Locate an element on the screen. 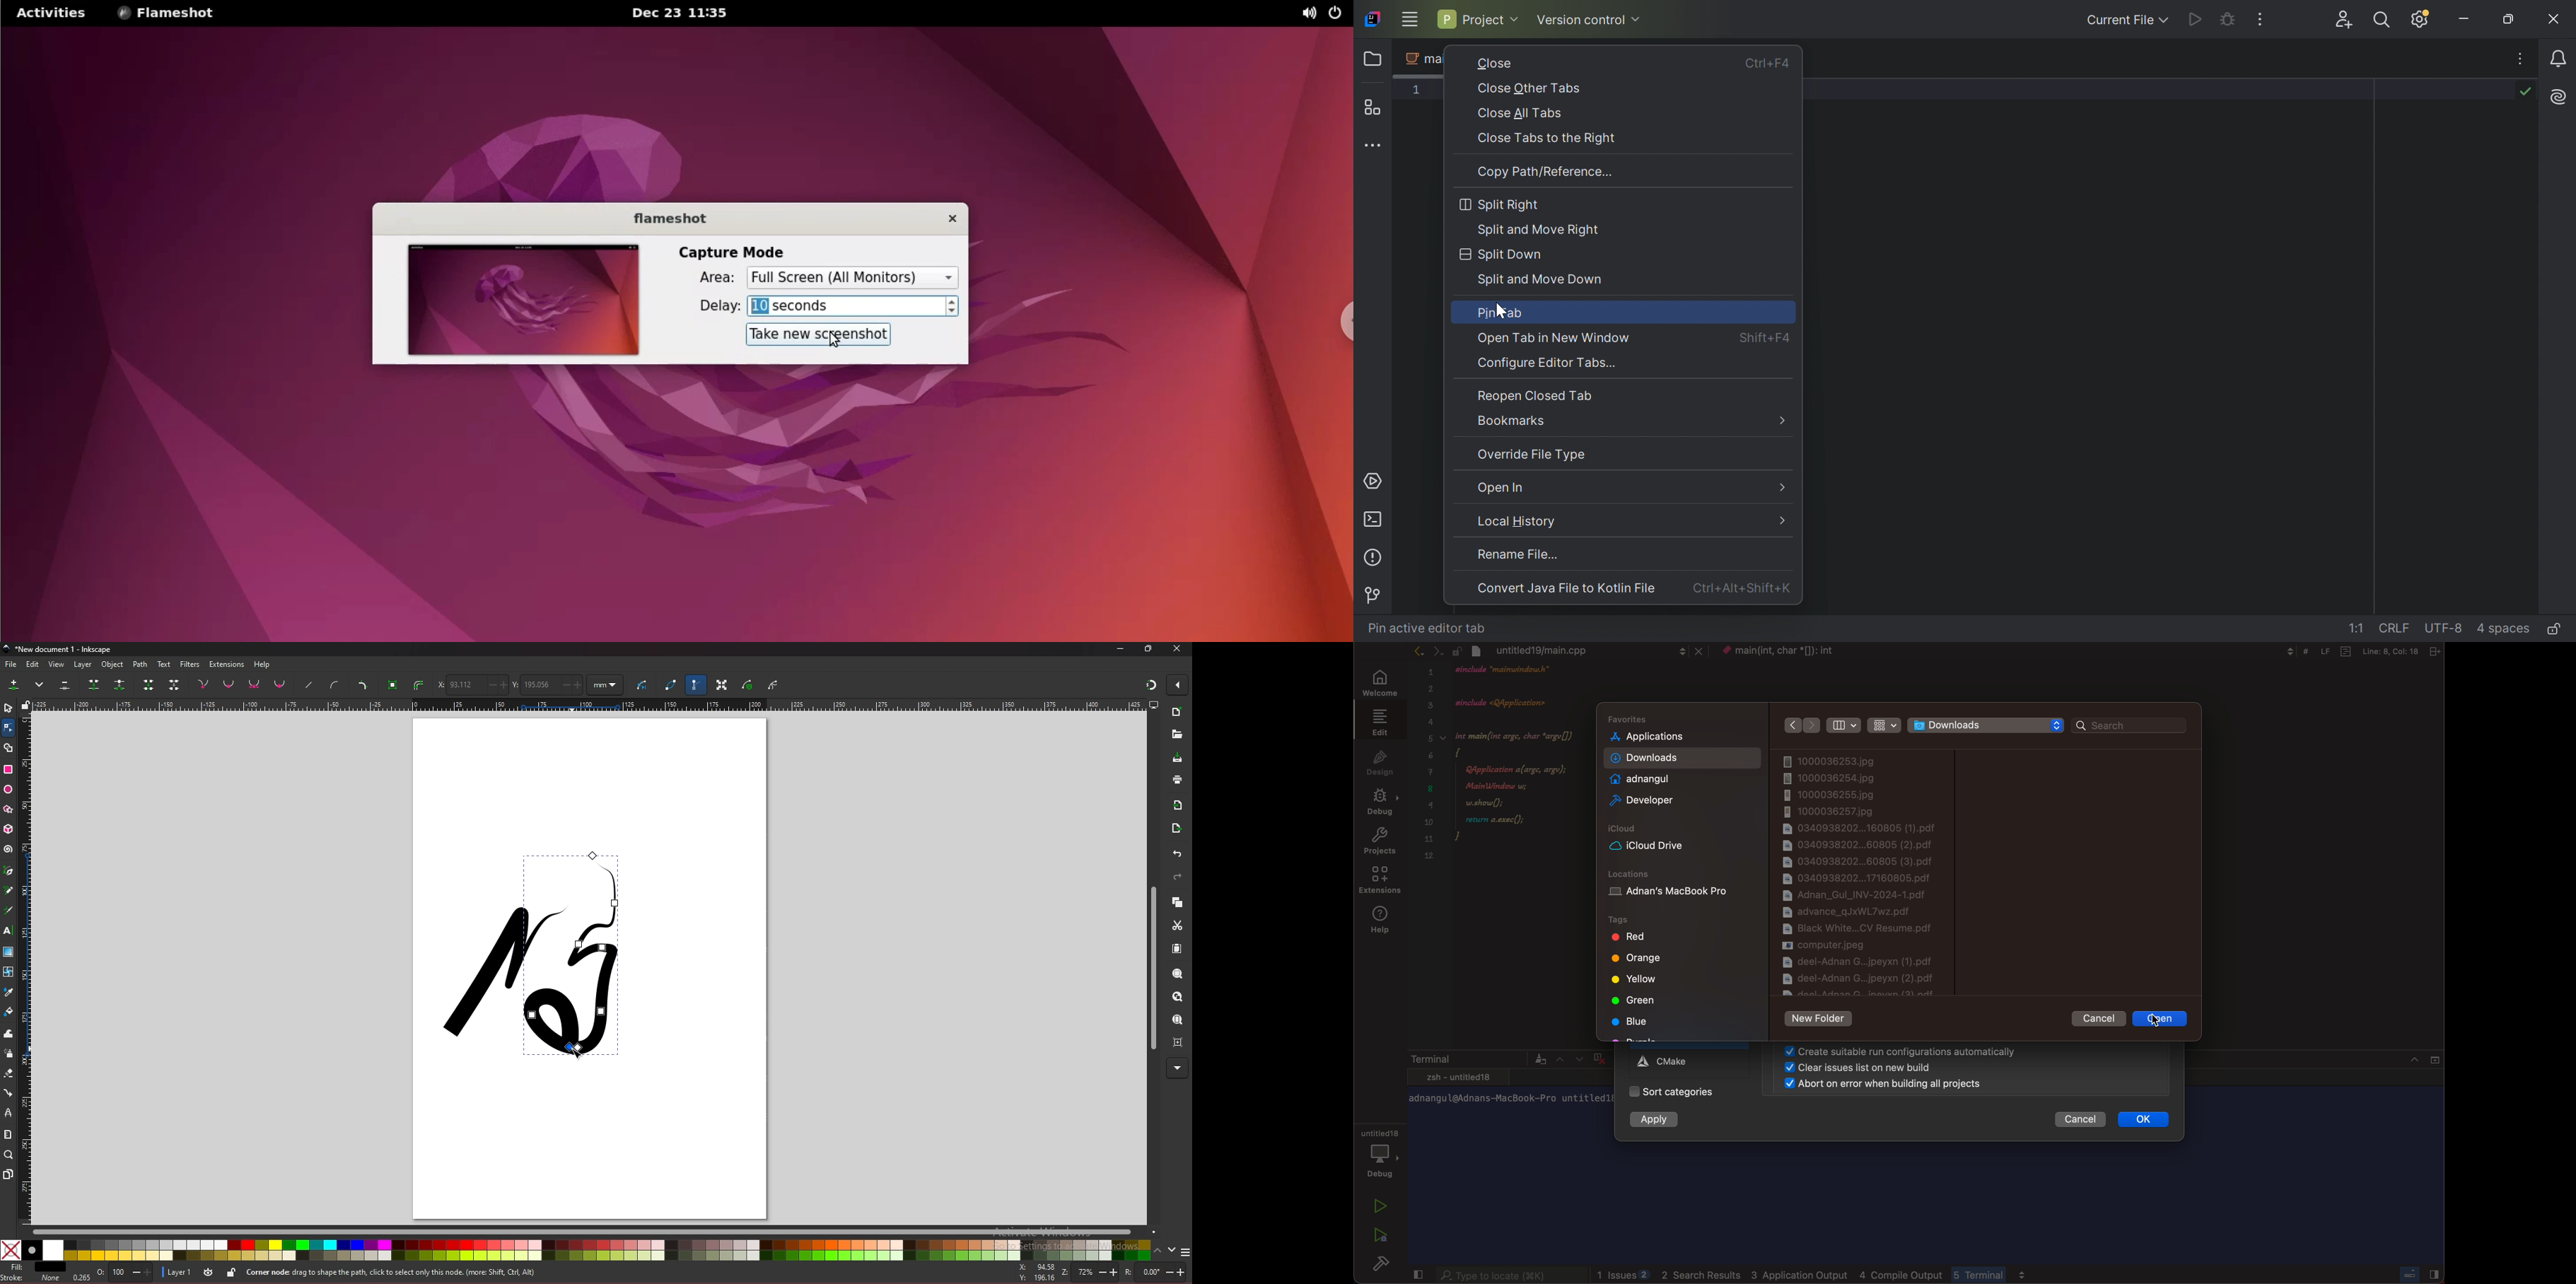  minimize is located at coordinates (1121, 649).